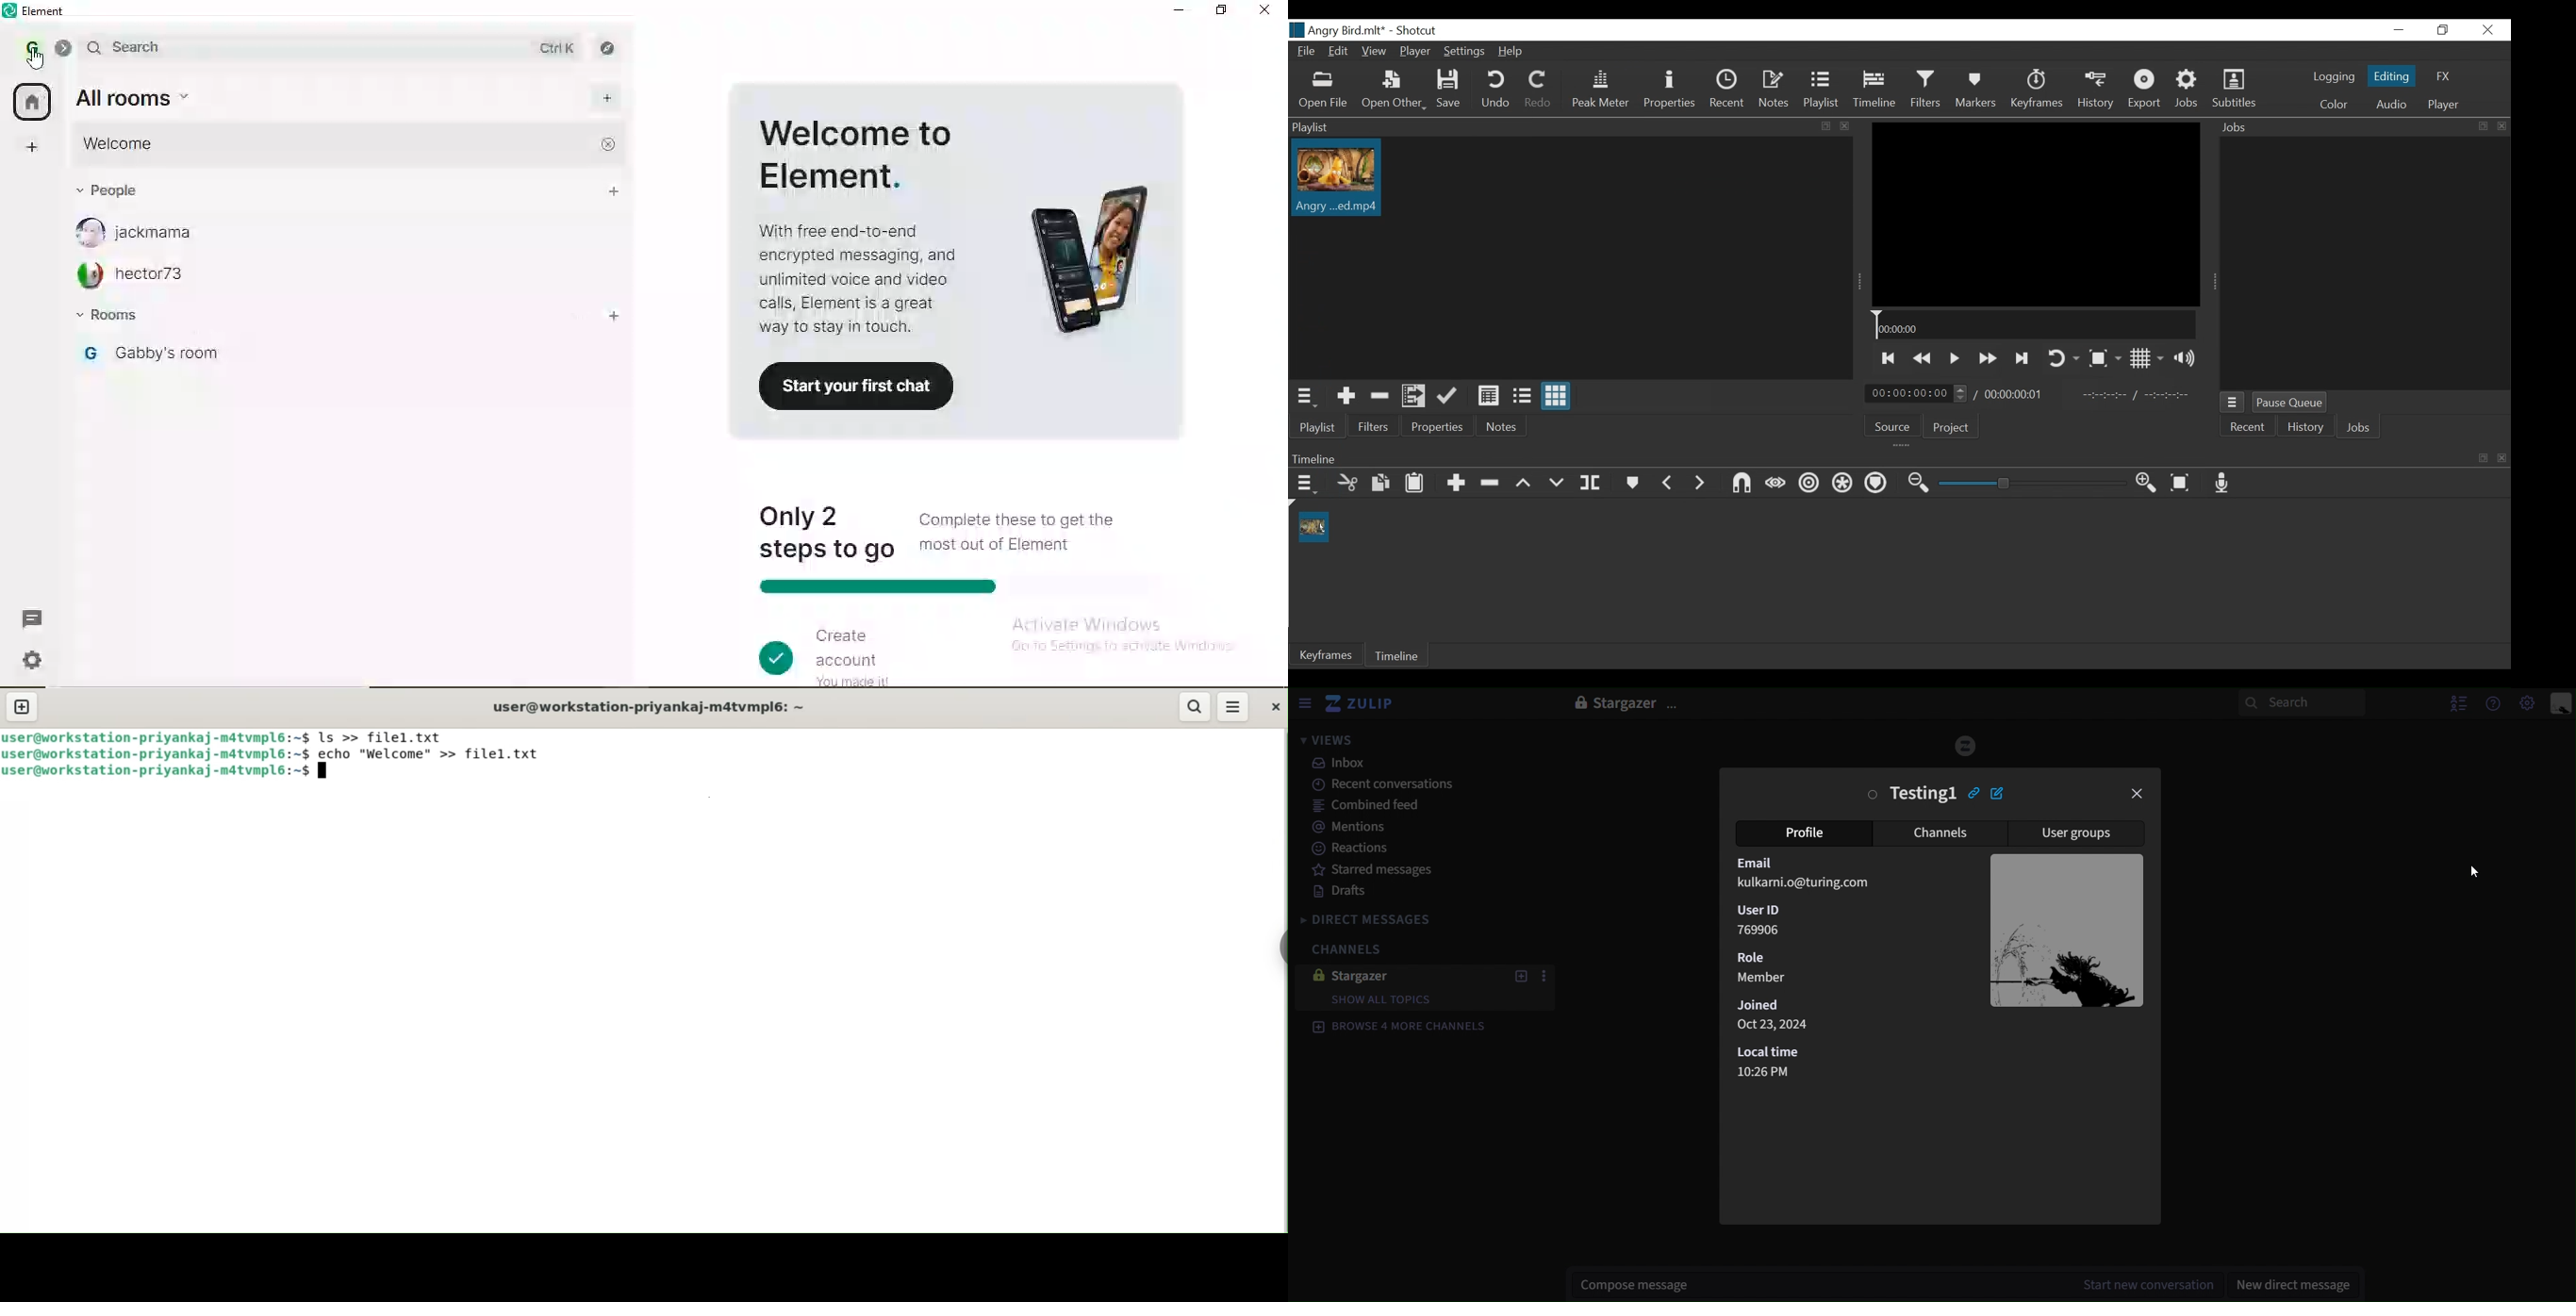 The width and height of the screenshot is (2576, 1316). What do you see at coordinates (1355, 849) in the screenshot?
I see `reactions` at bounding box center [1355, 849].